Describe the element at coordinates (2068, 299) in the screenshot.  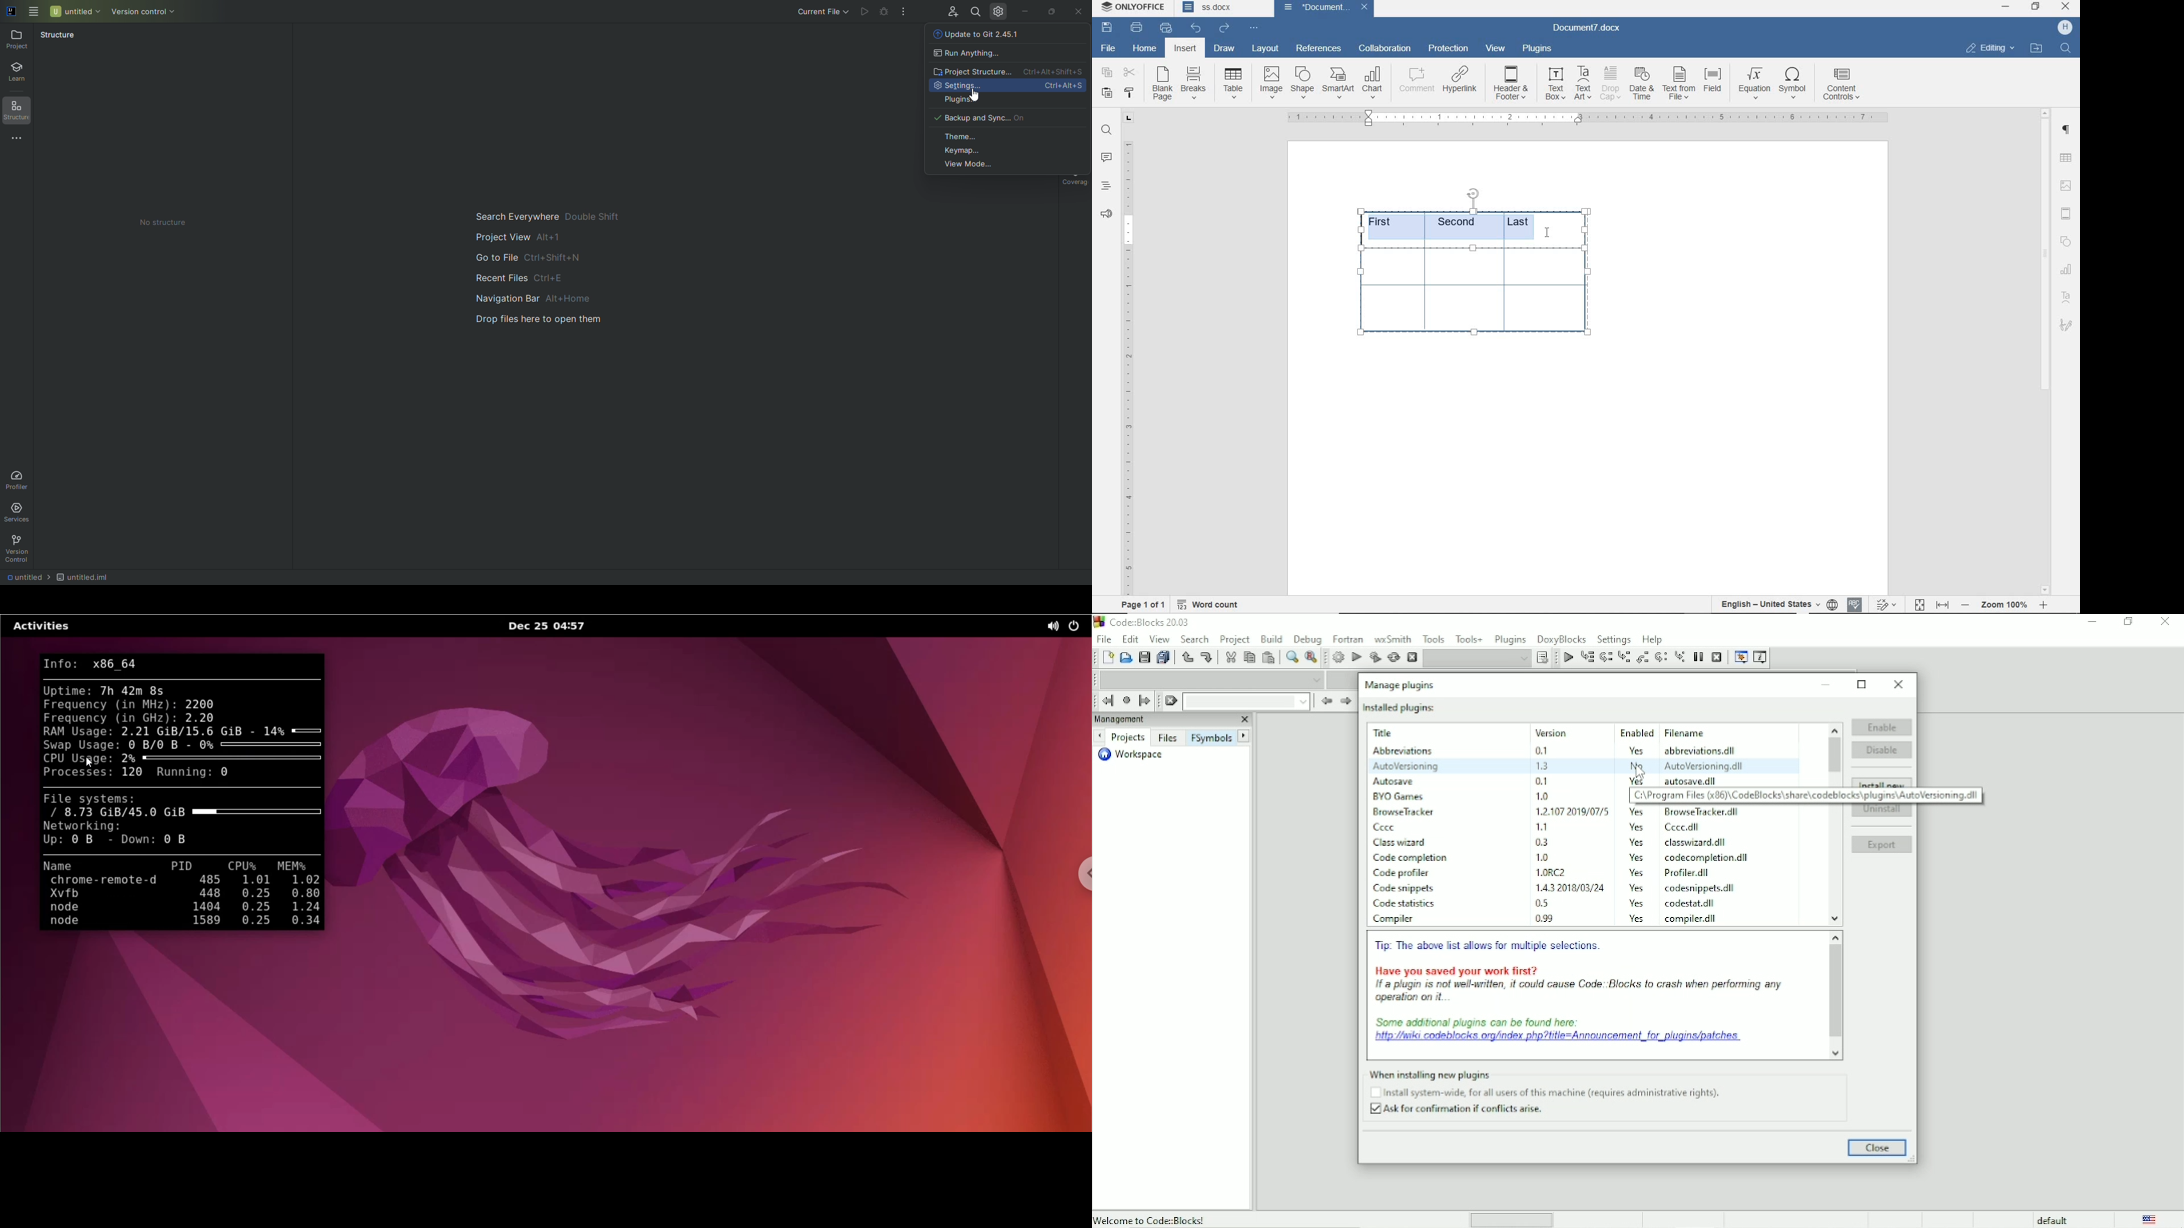
I see `text art` at that location.